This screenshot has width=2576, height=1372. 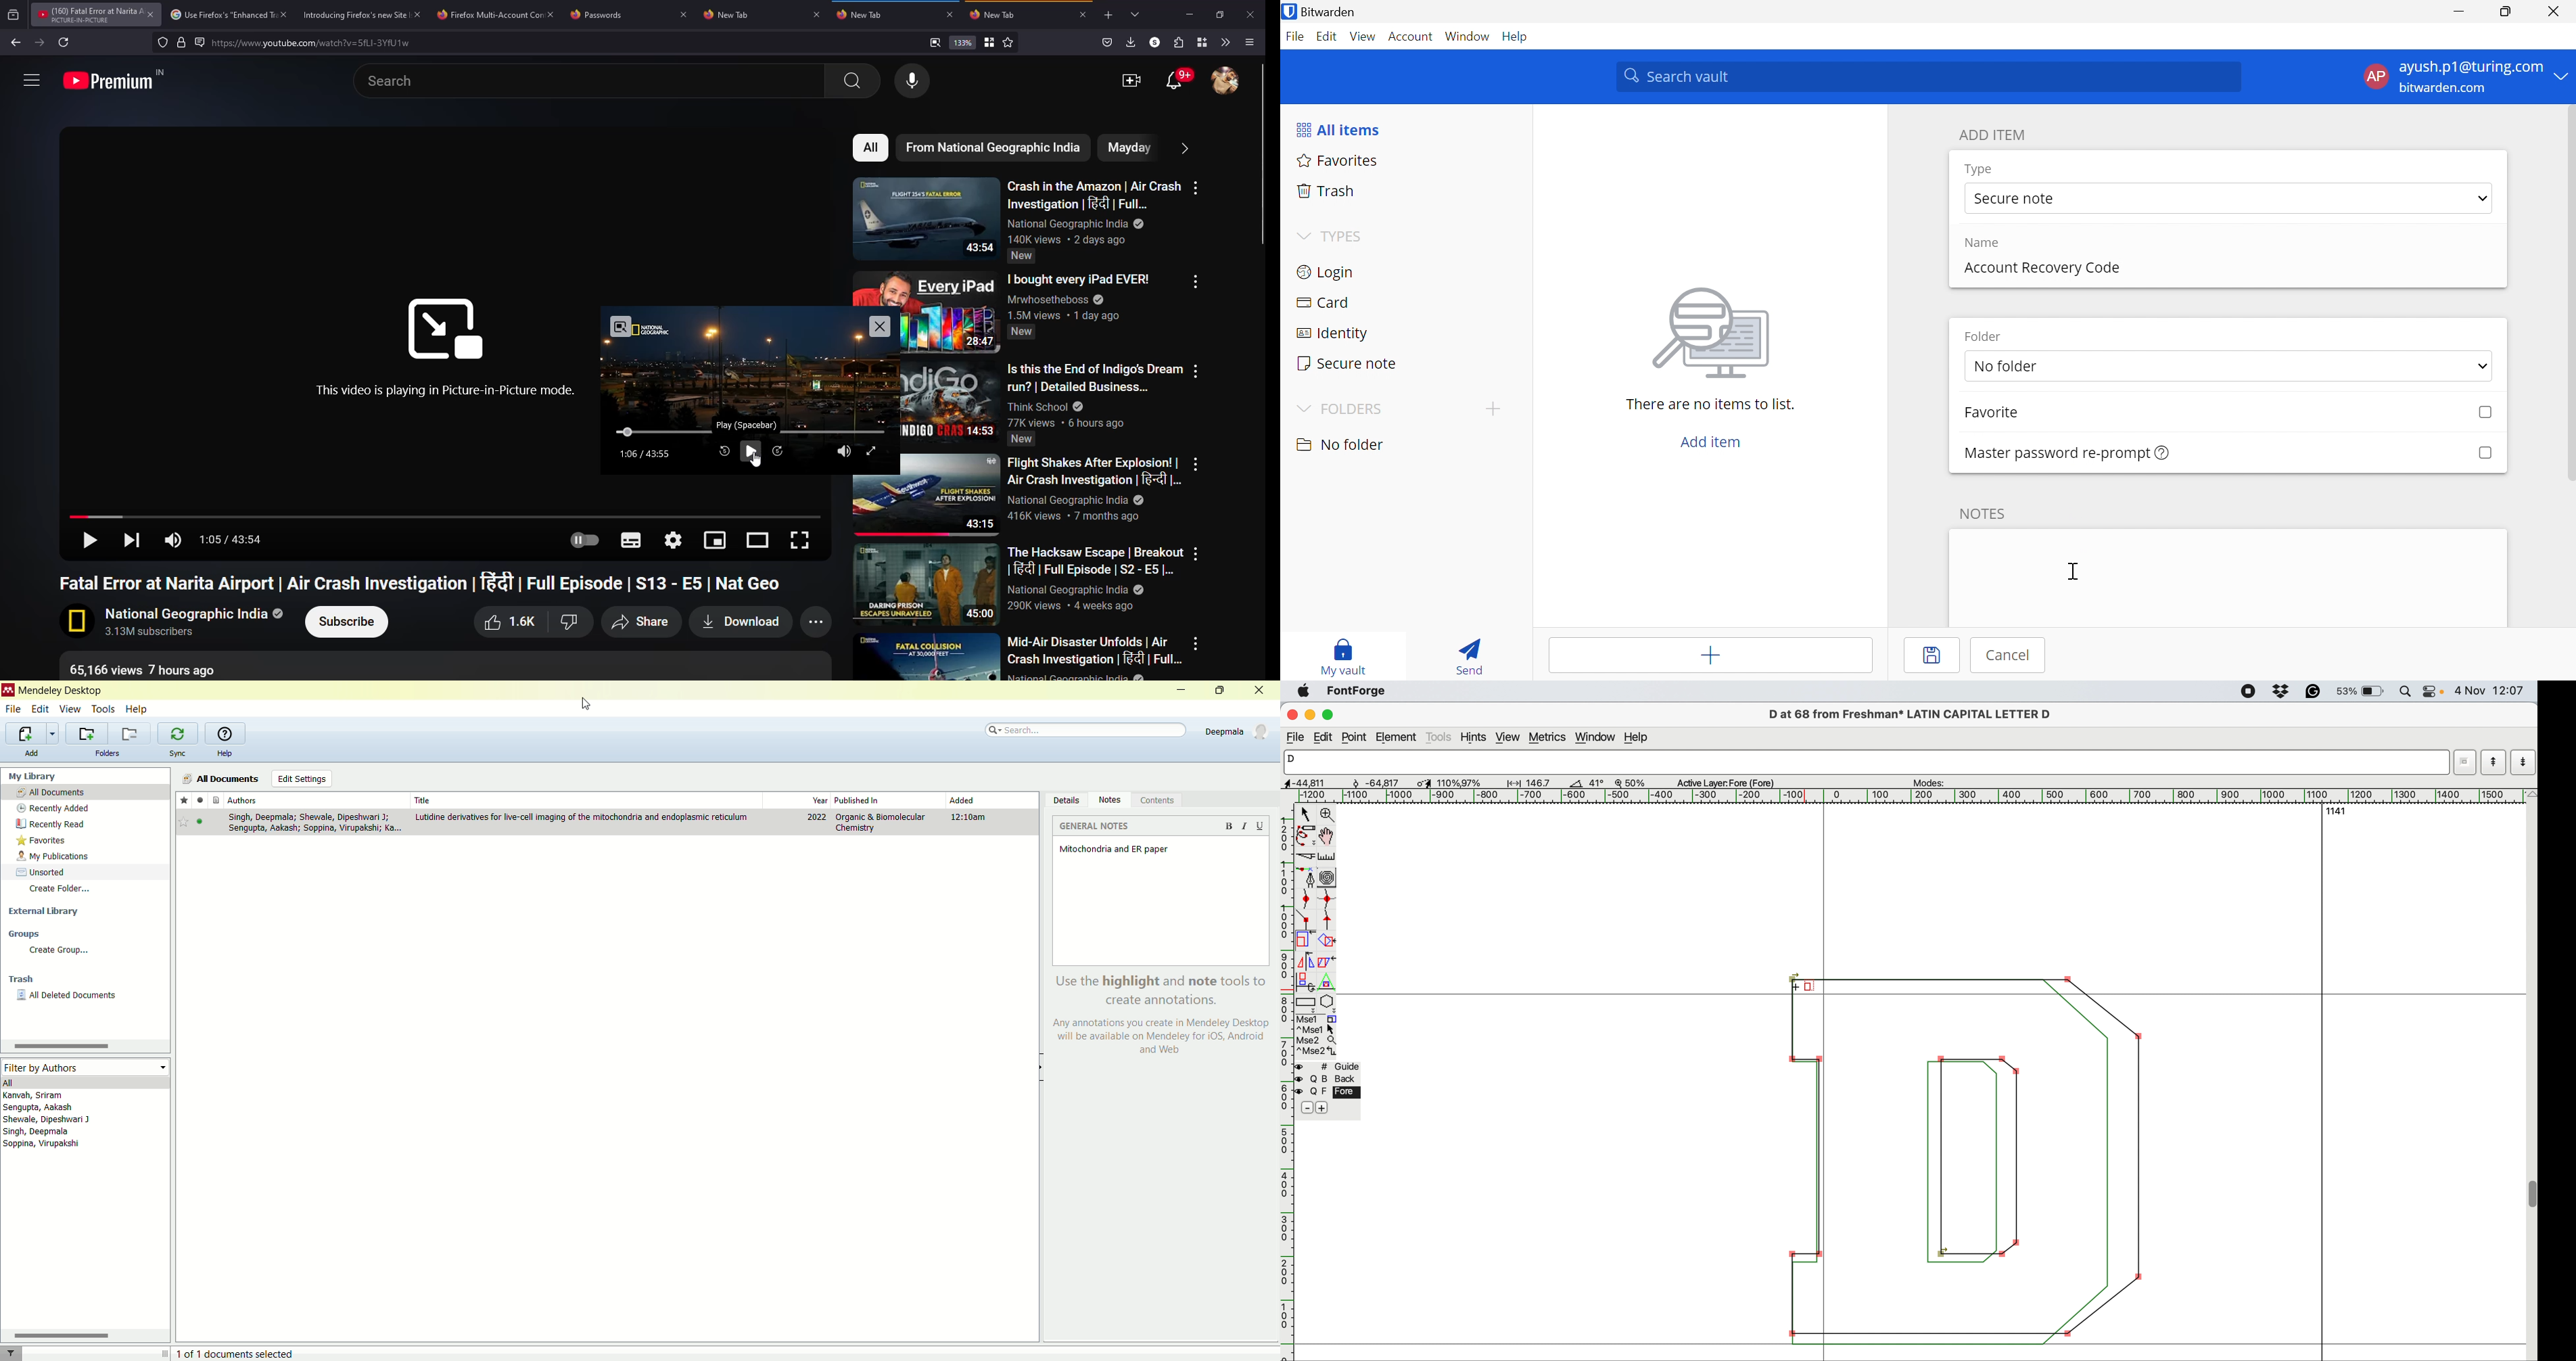 What do you see at coordinates (594, 704) in the screenshot?
I see `Cursor` at bounding box center [594, 704].